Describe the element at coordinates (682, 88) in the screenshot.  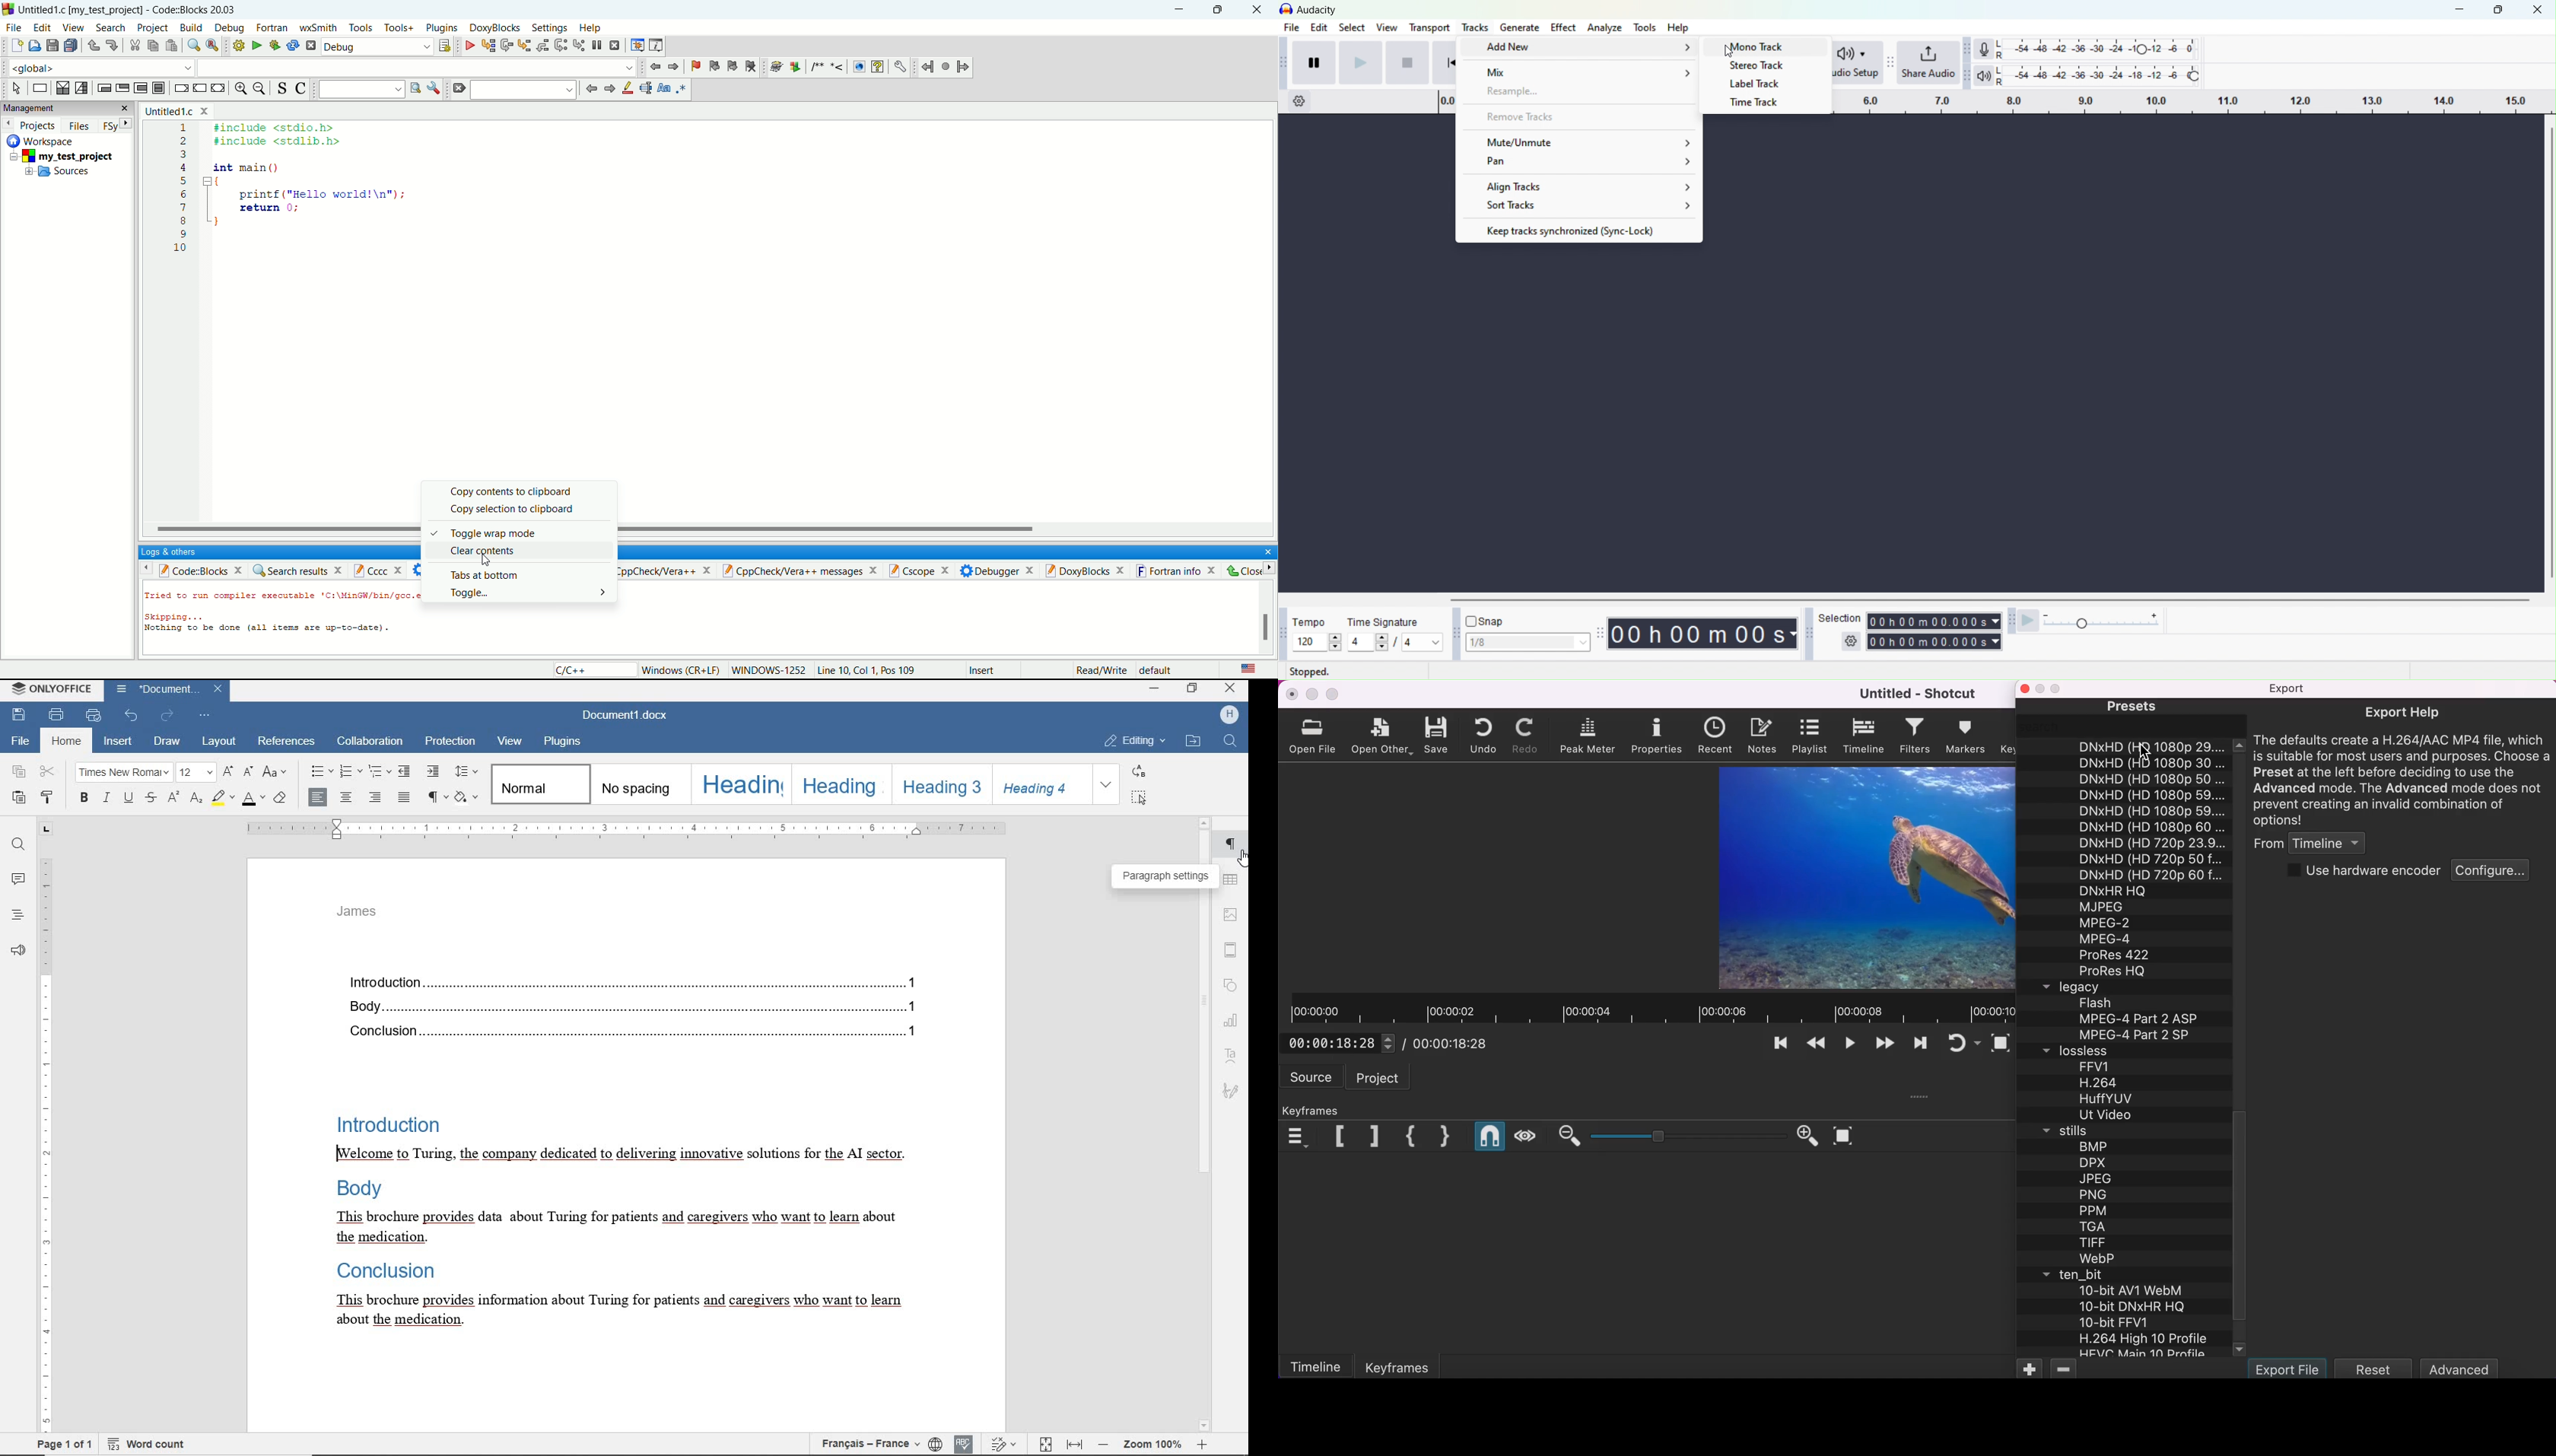
I see `regex` at that location.